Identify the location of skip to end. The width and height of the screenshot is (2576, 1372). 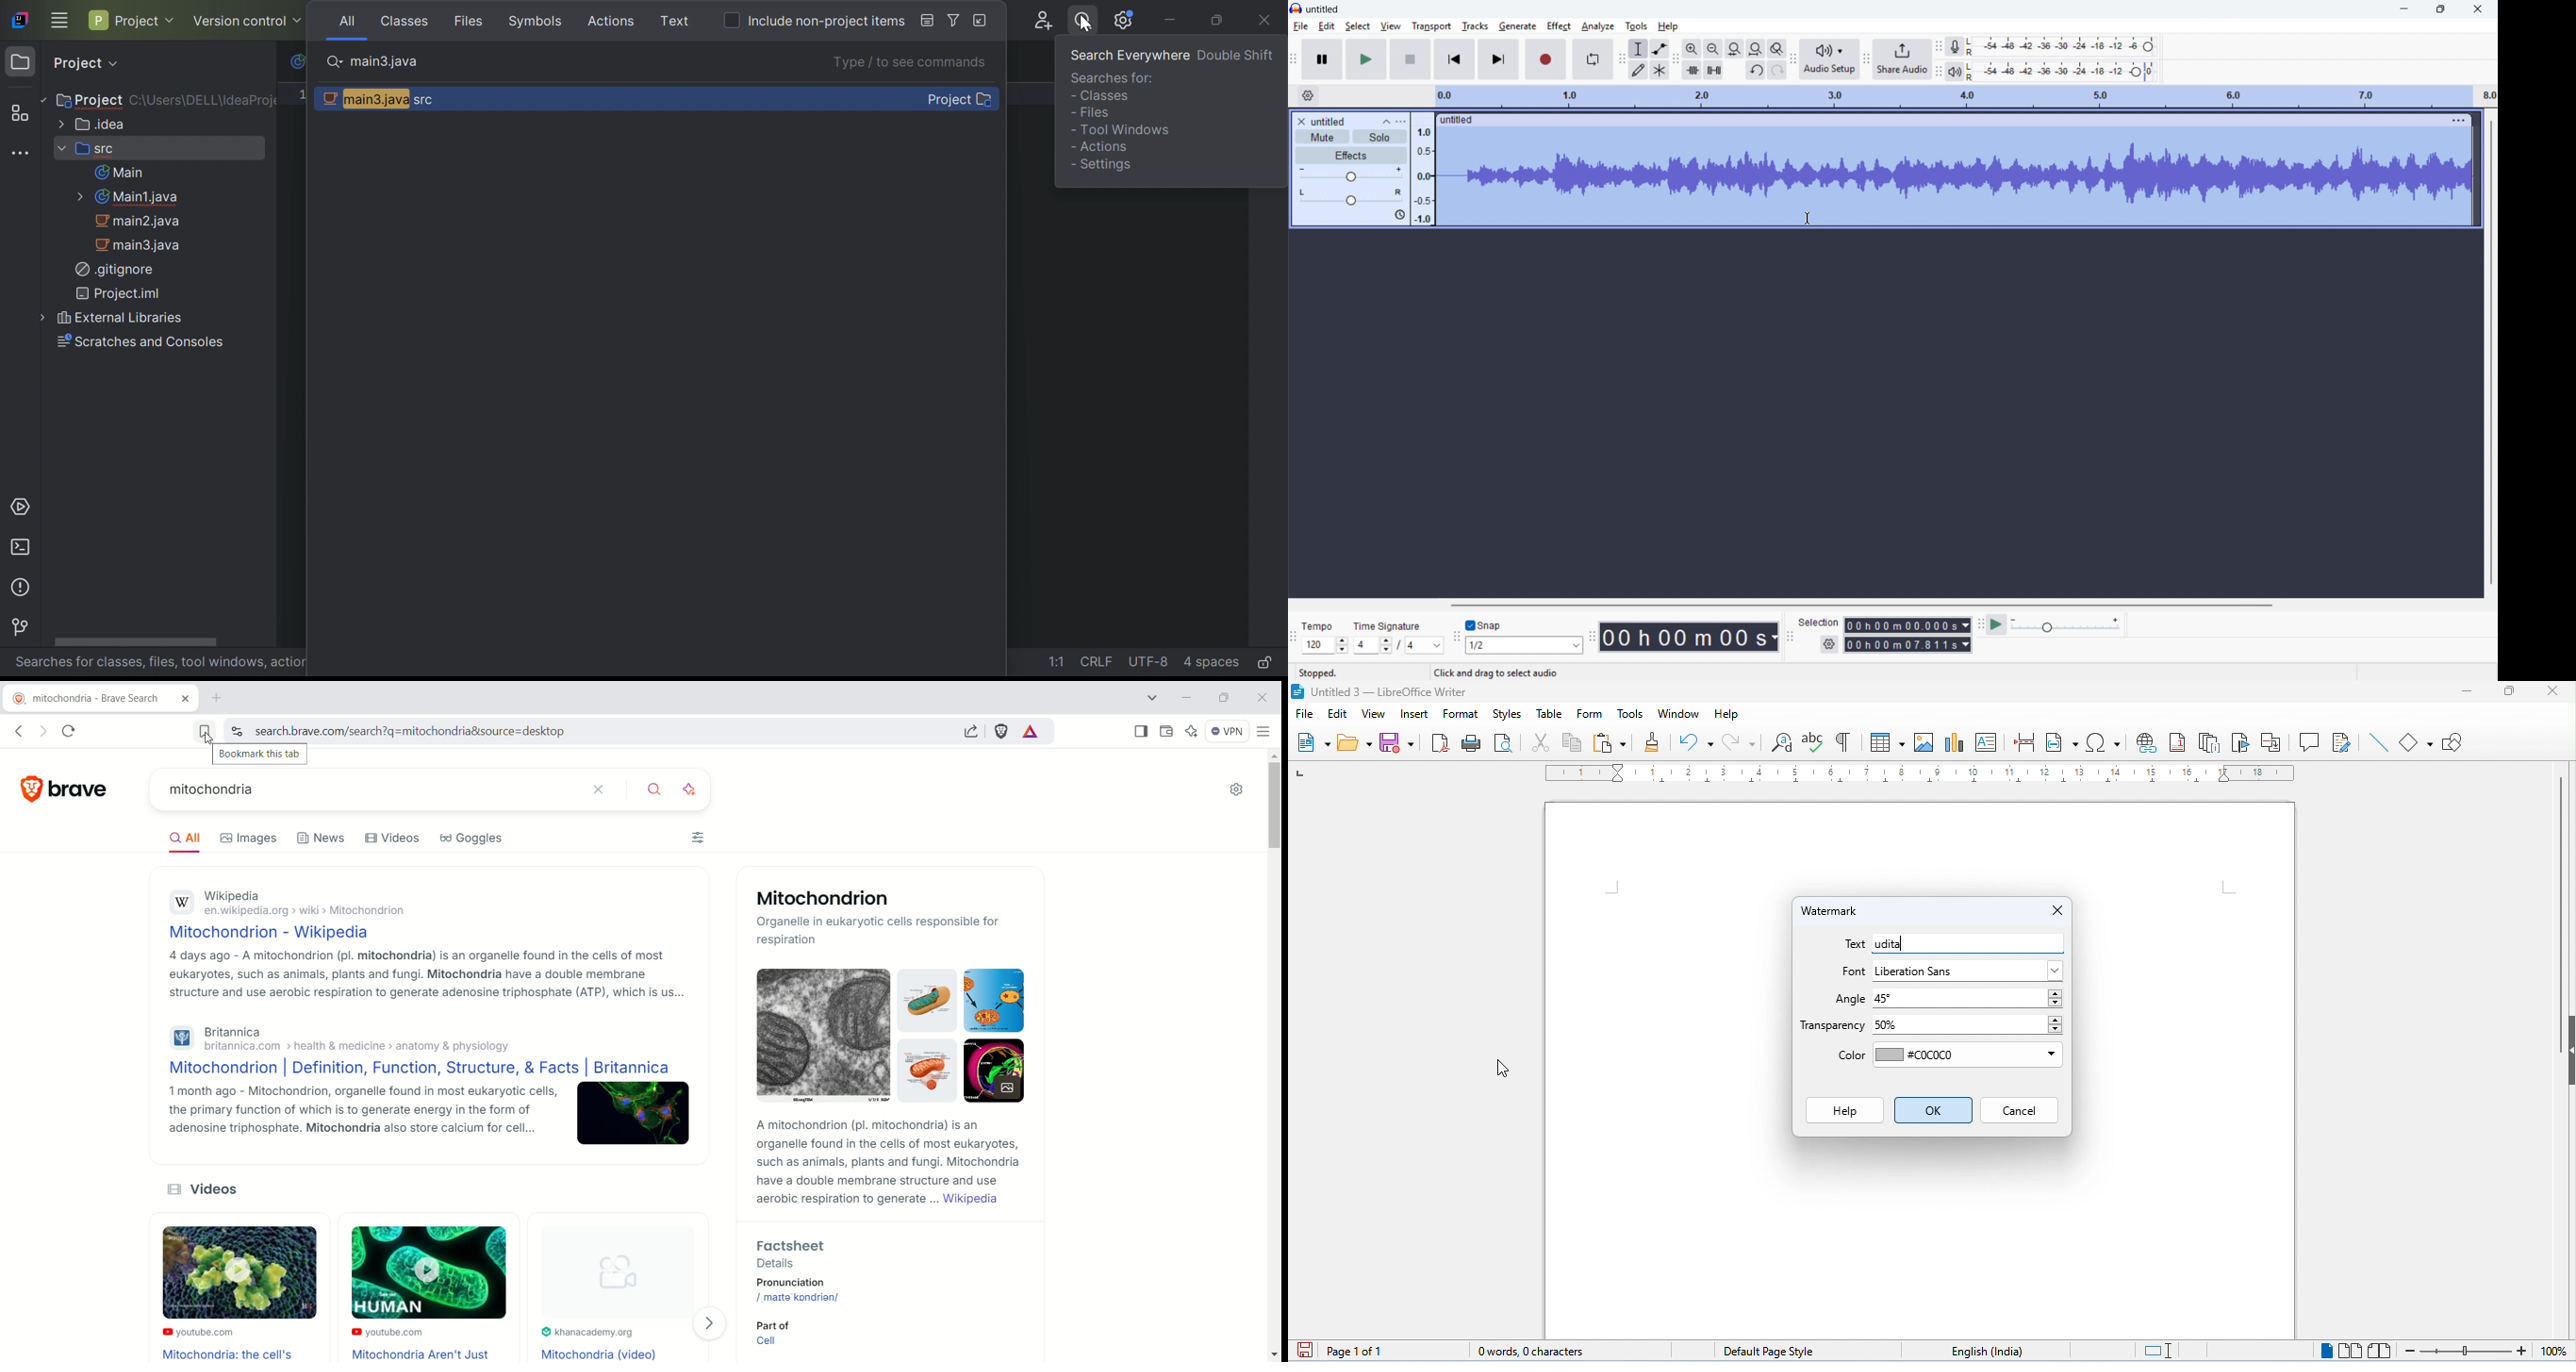
(1500, 59).